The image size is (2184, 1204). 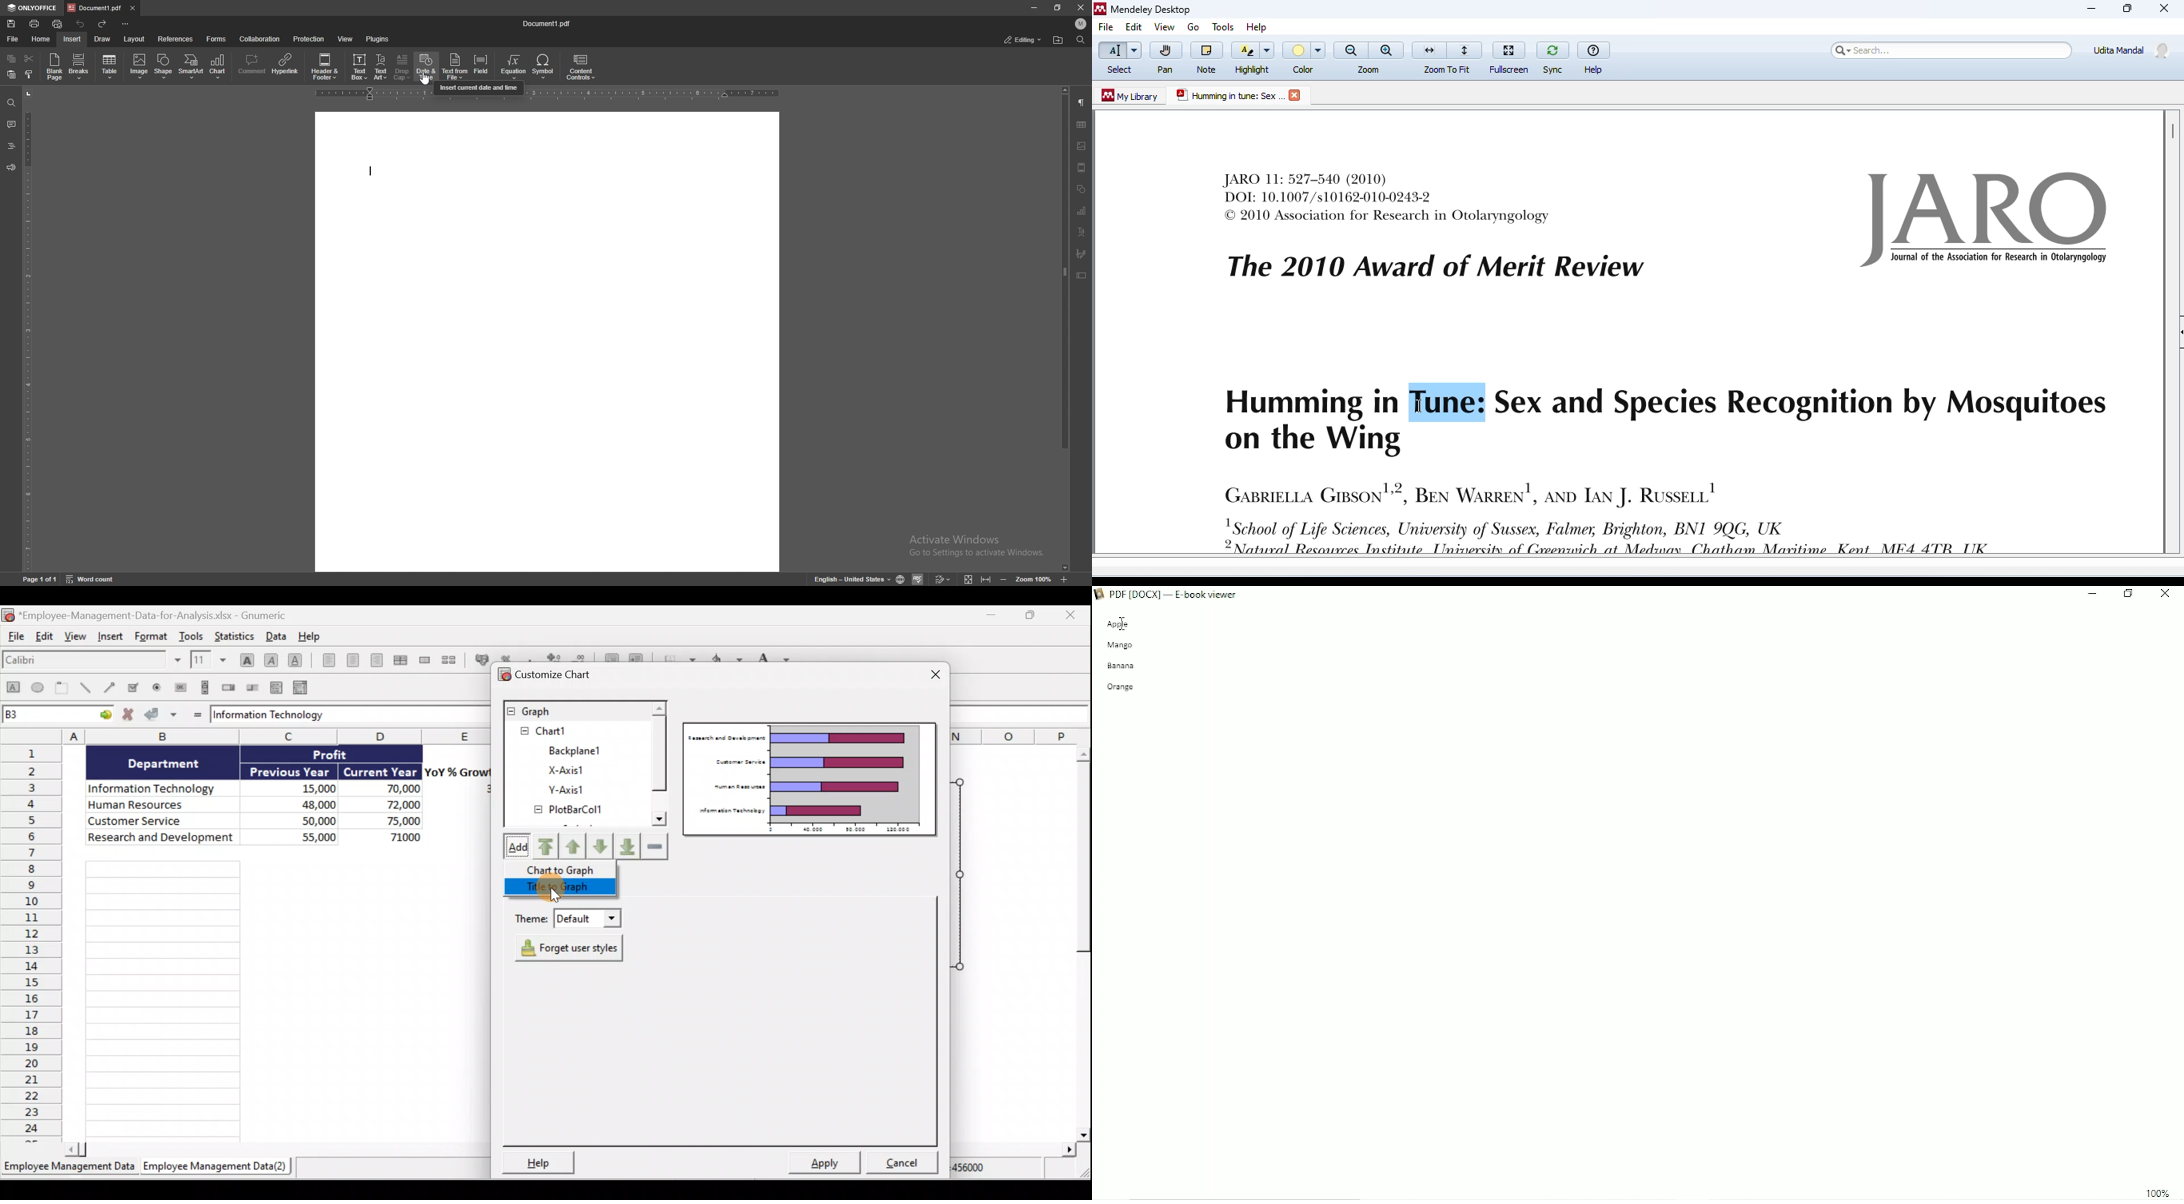 I want to click on home, so click(x=42, y=40).